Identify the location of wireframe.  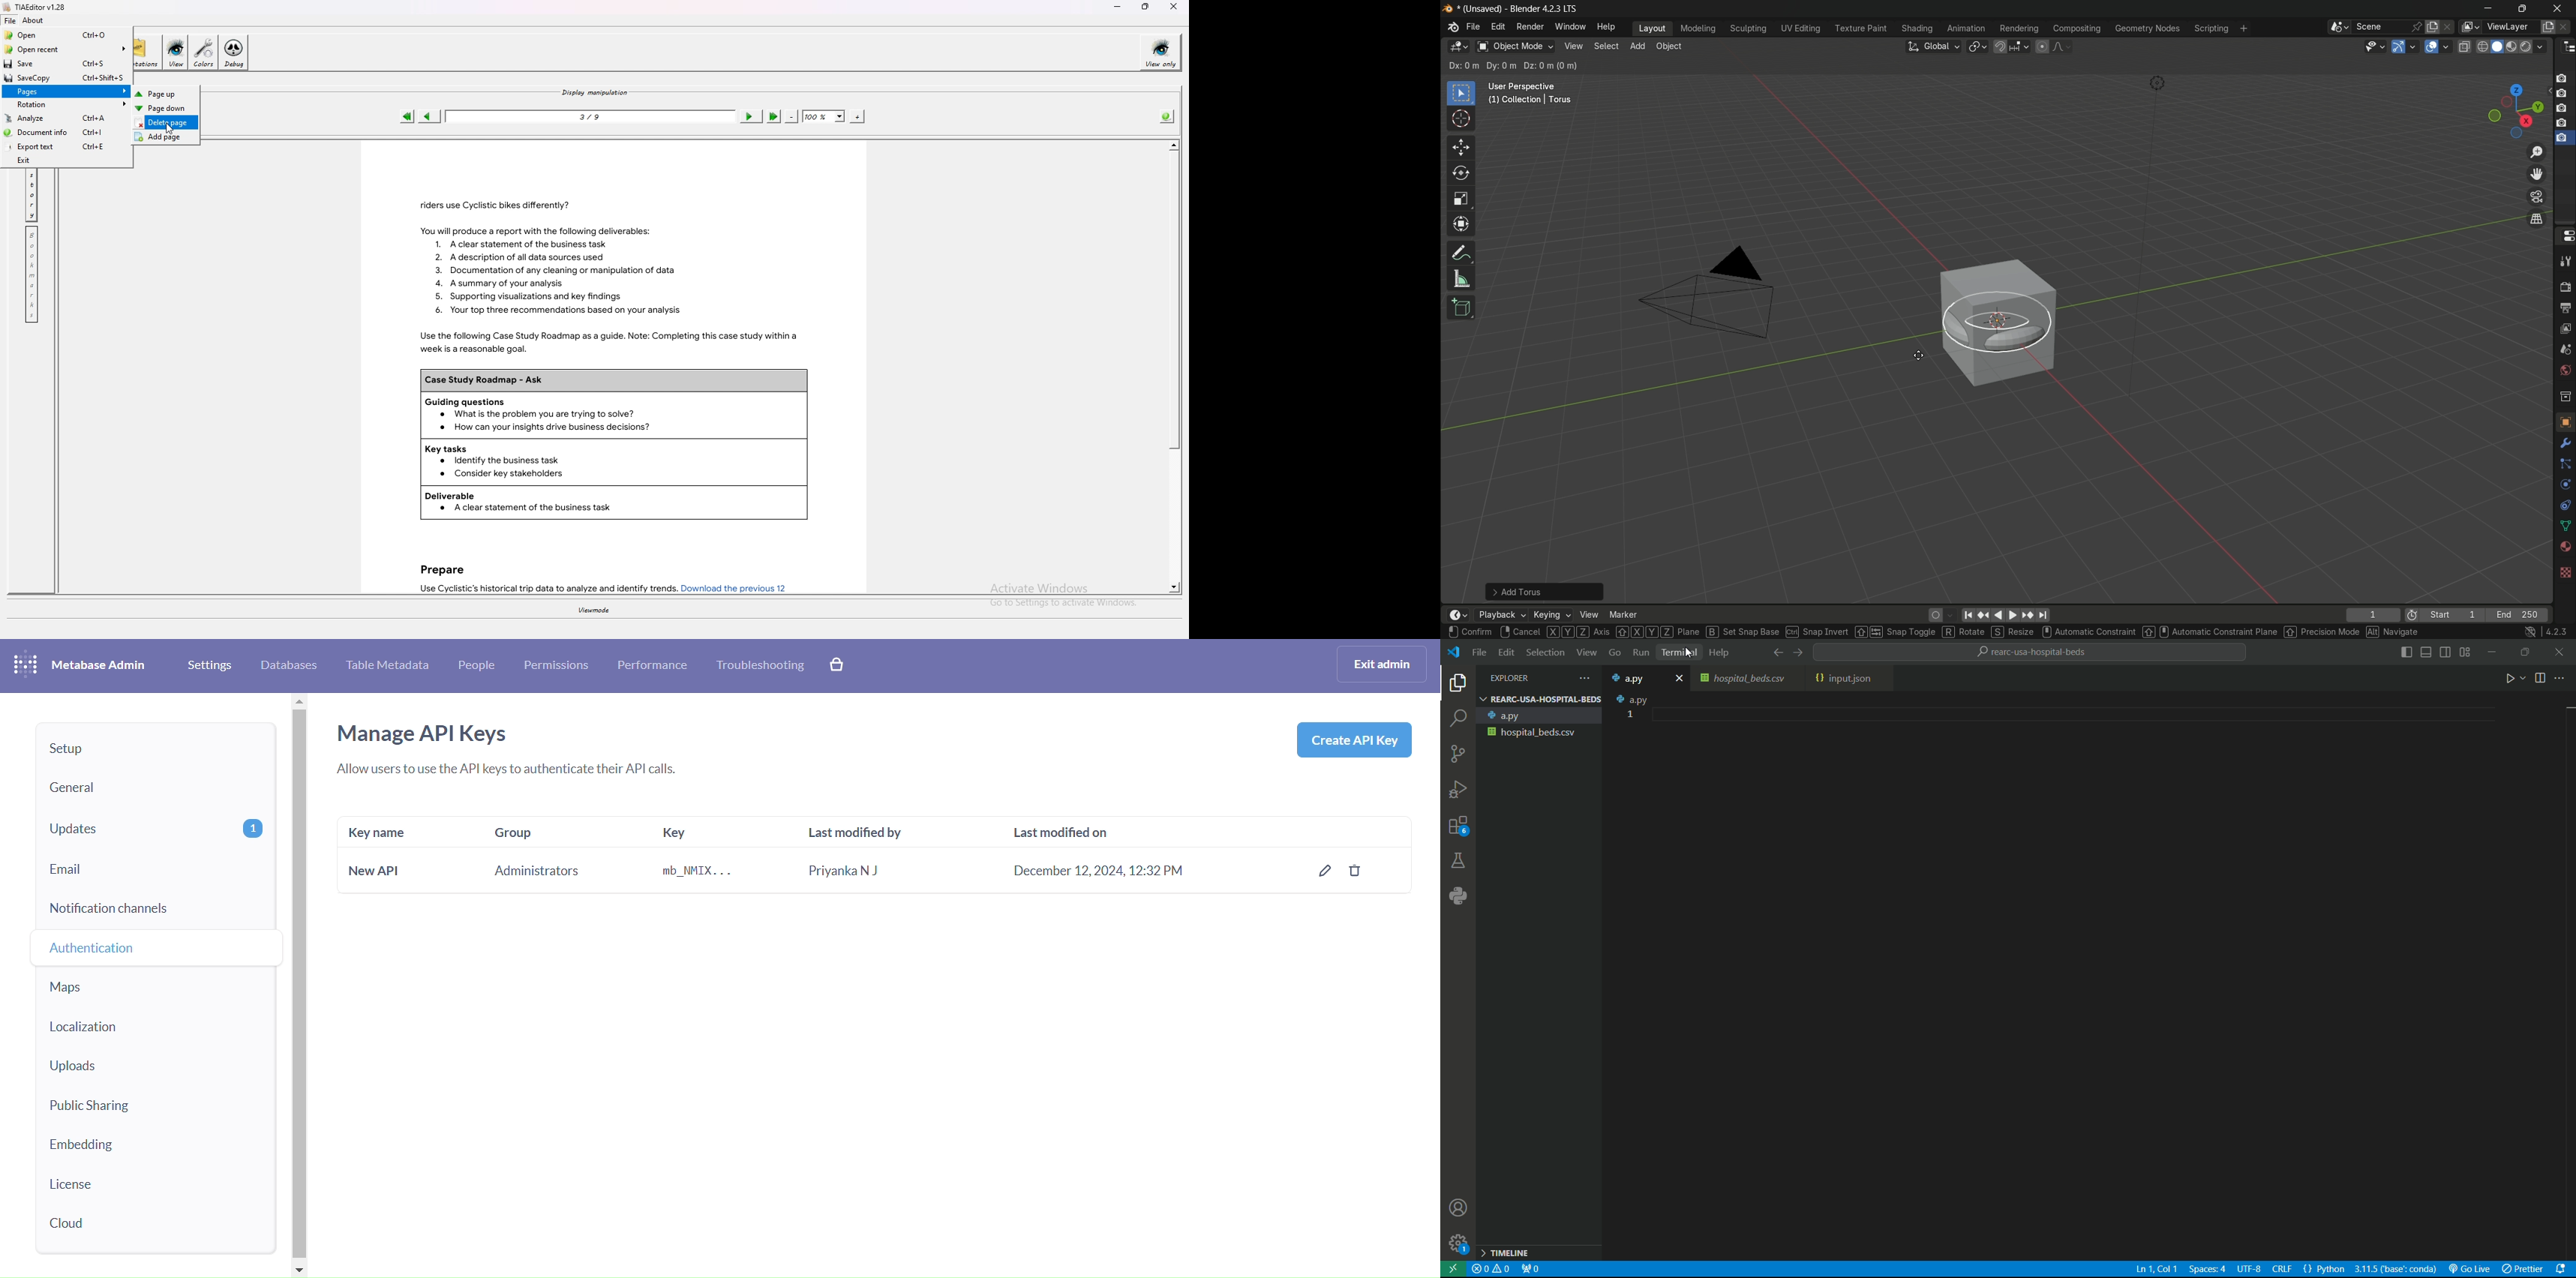
(2483, 46).